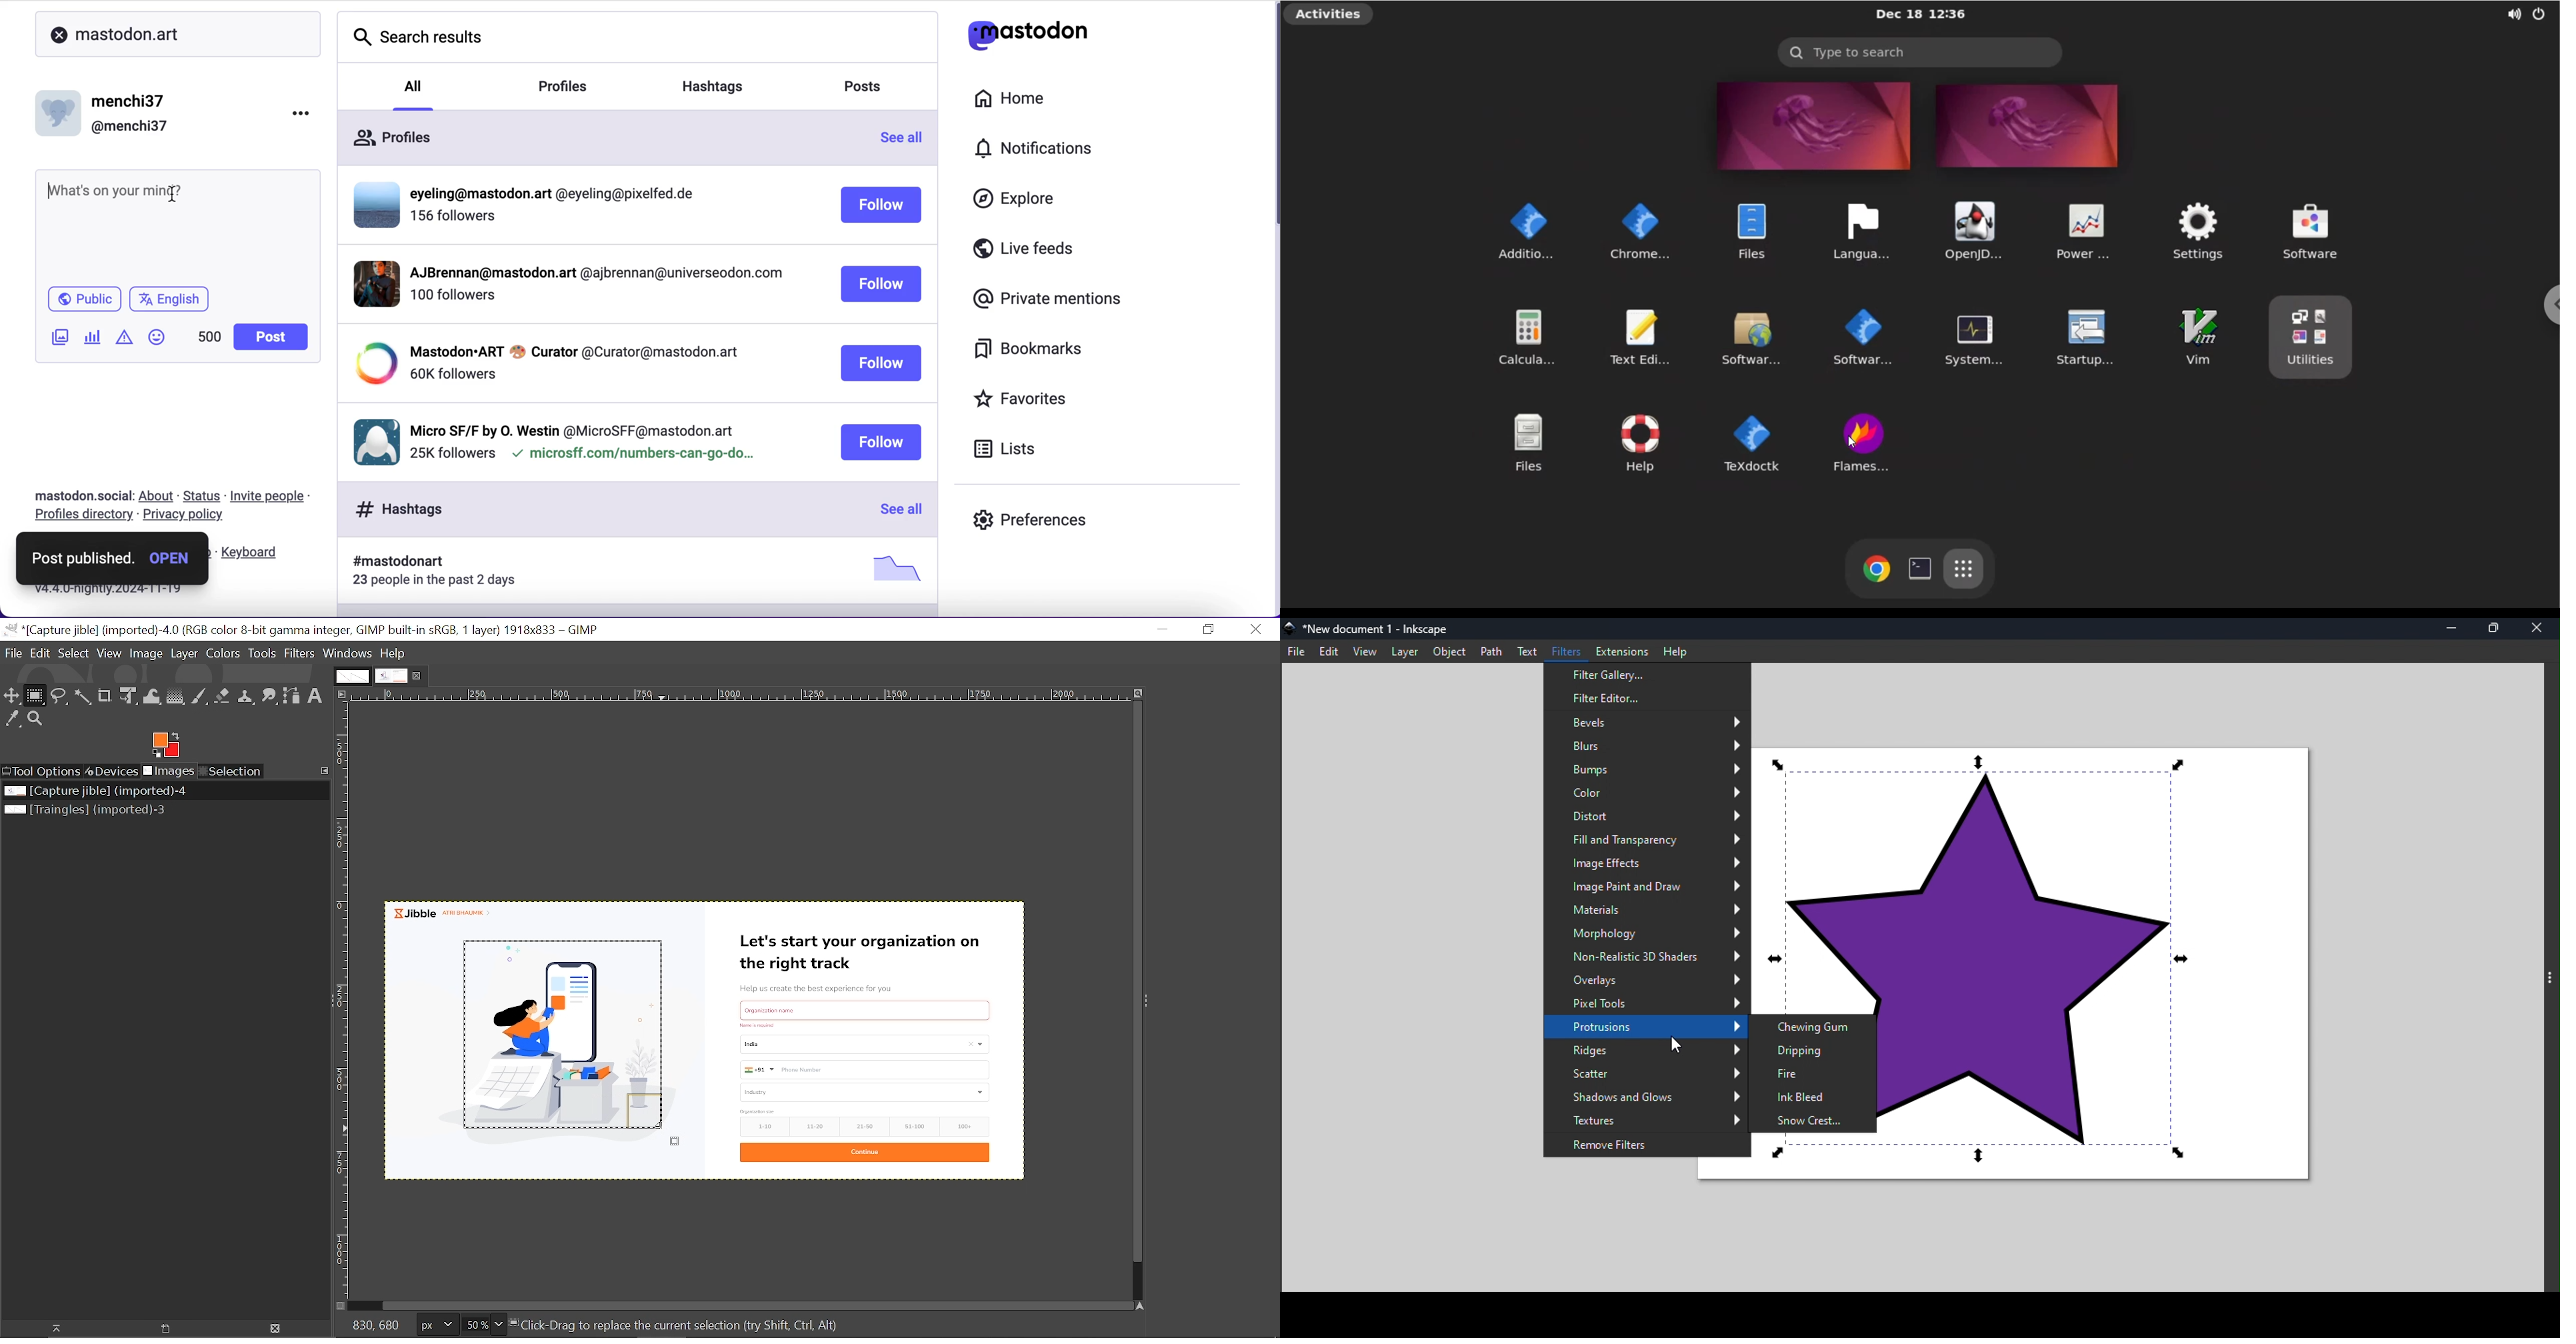  I want to click on Sidebar menu, so click(327, 1004).